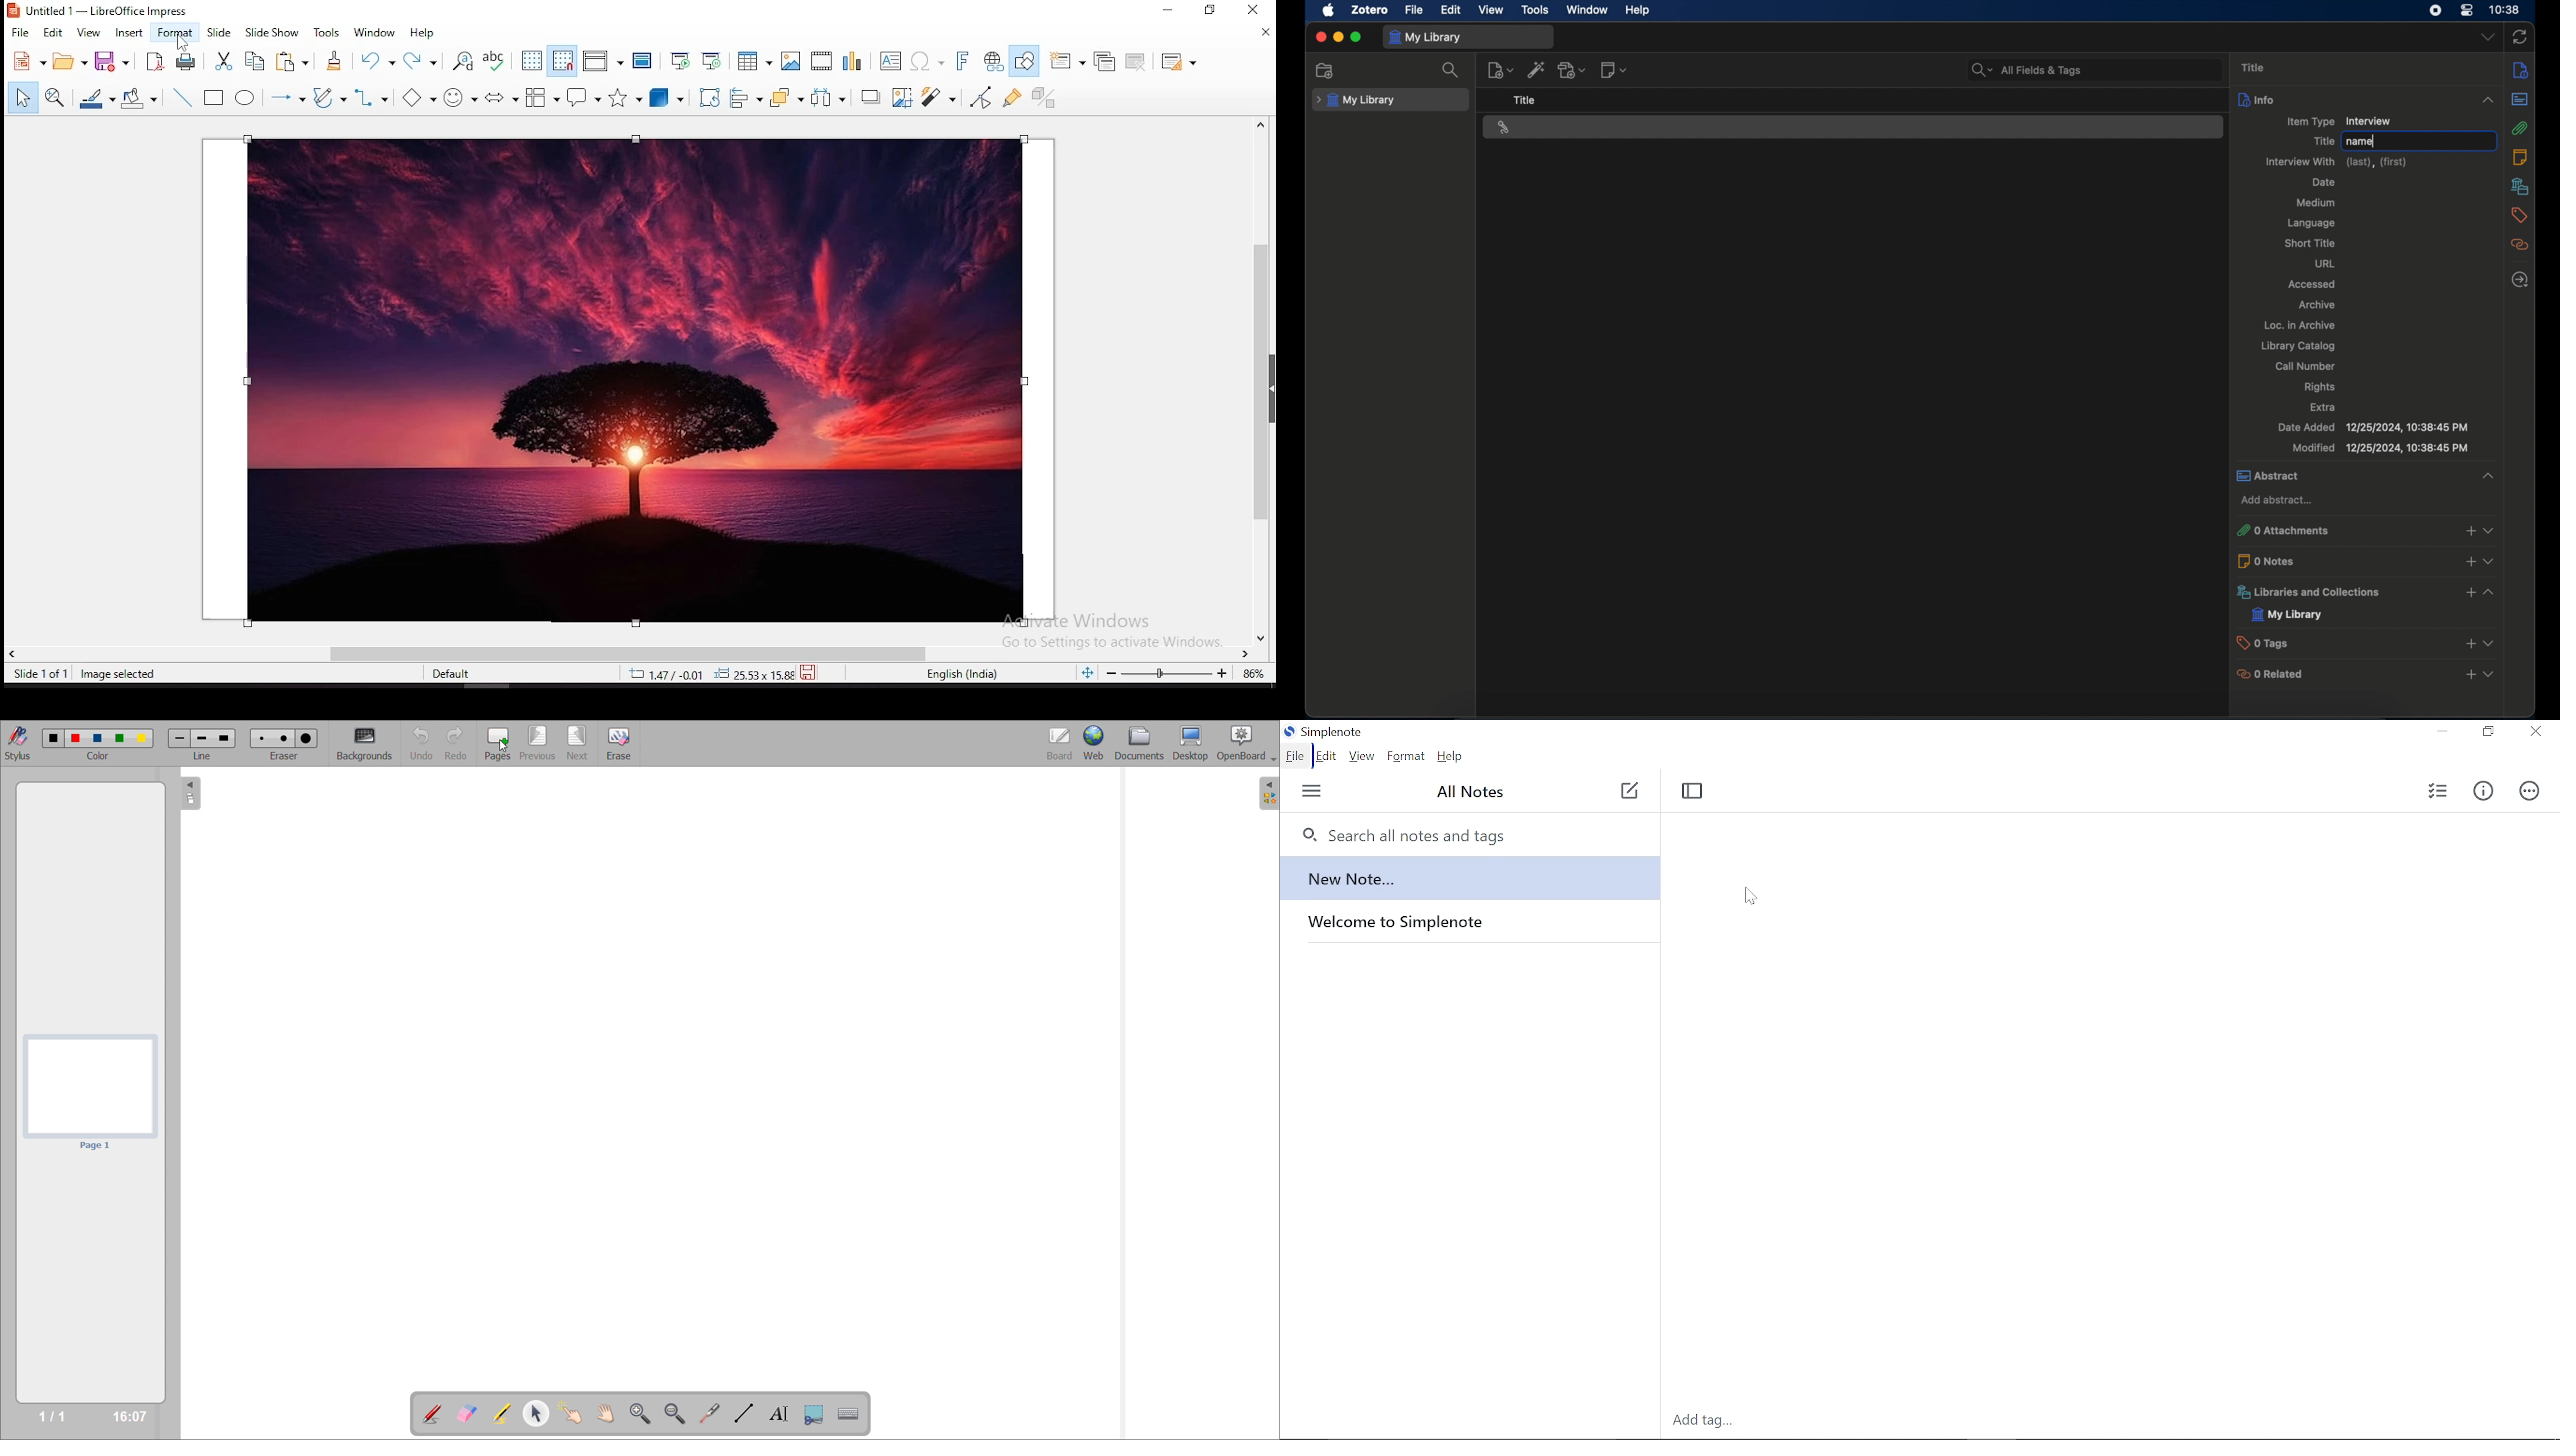 Image resolution: width=2576 pixels, height=1456 pixels. Describe the element at coordinates (2493, 563) in the screenshot. I see `view` at that location.